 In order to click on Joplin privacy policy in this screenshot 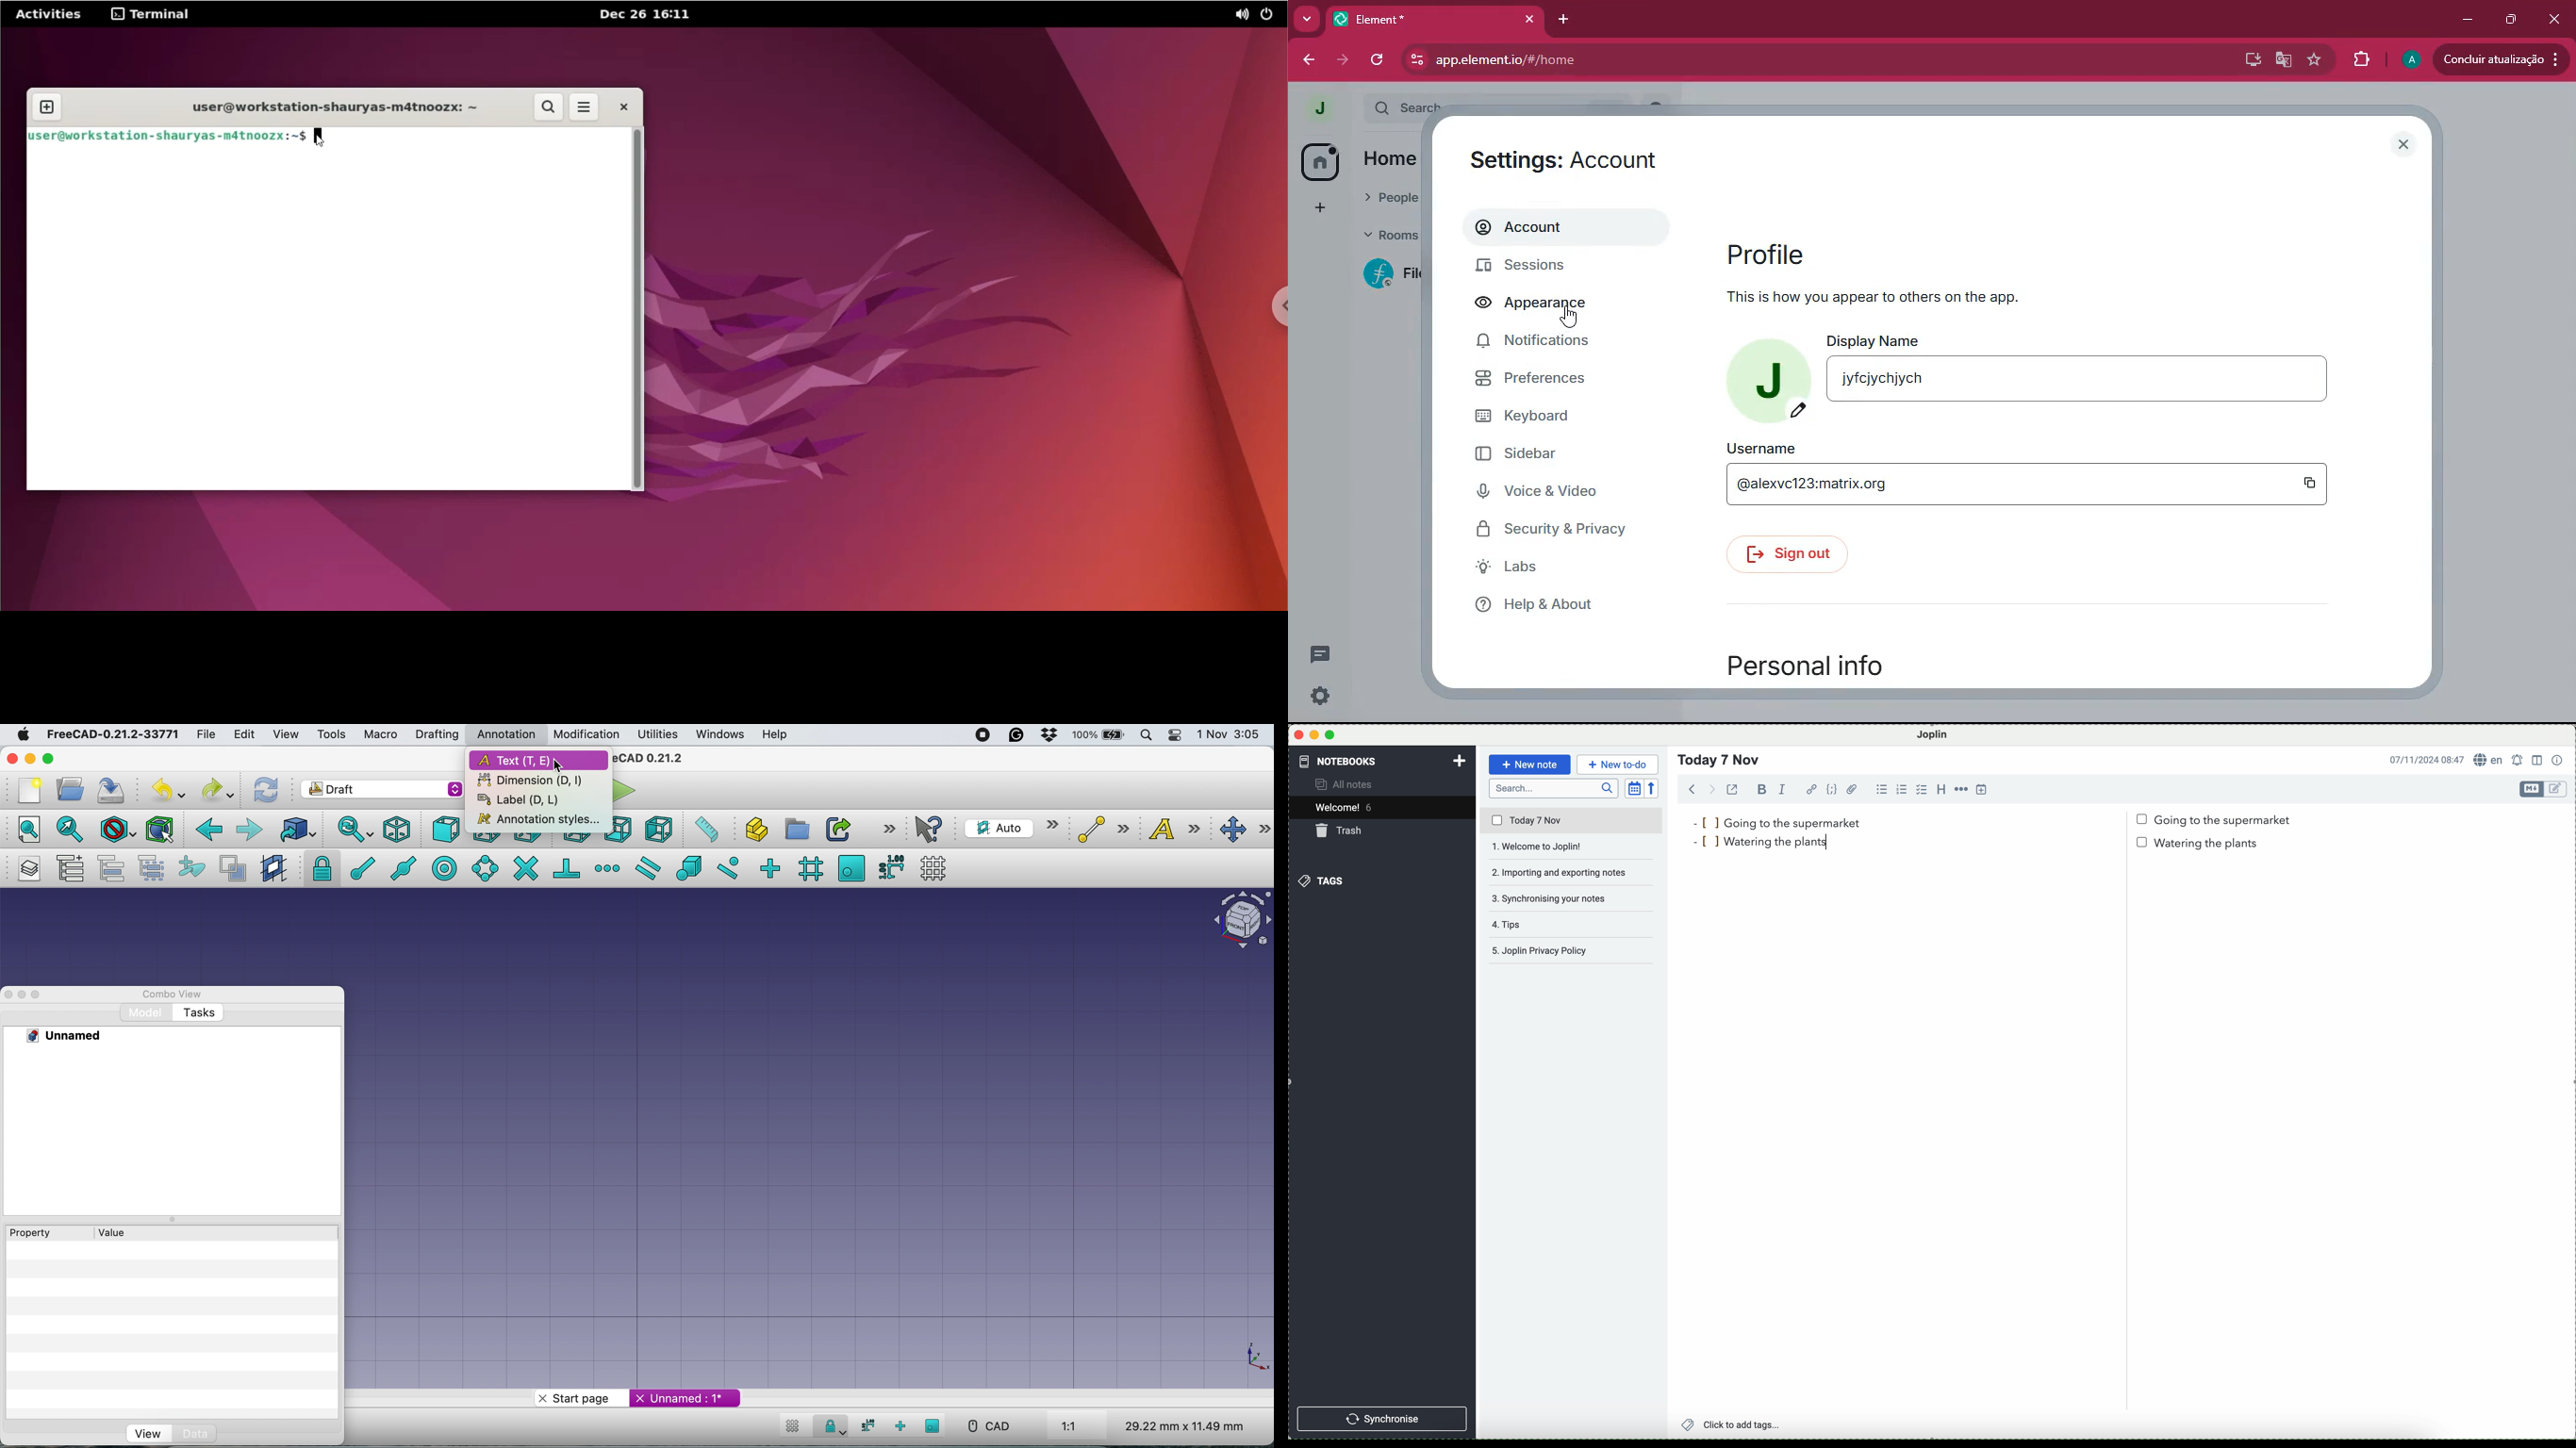, I will do `click(1567, 951)`.